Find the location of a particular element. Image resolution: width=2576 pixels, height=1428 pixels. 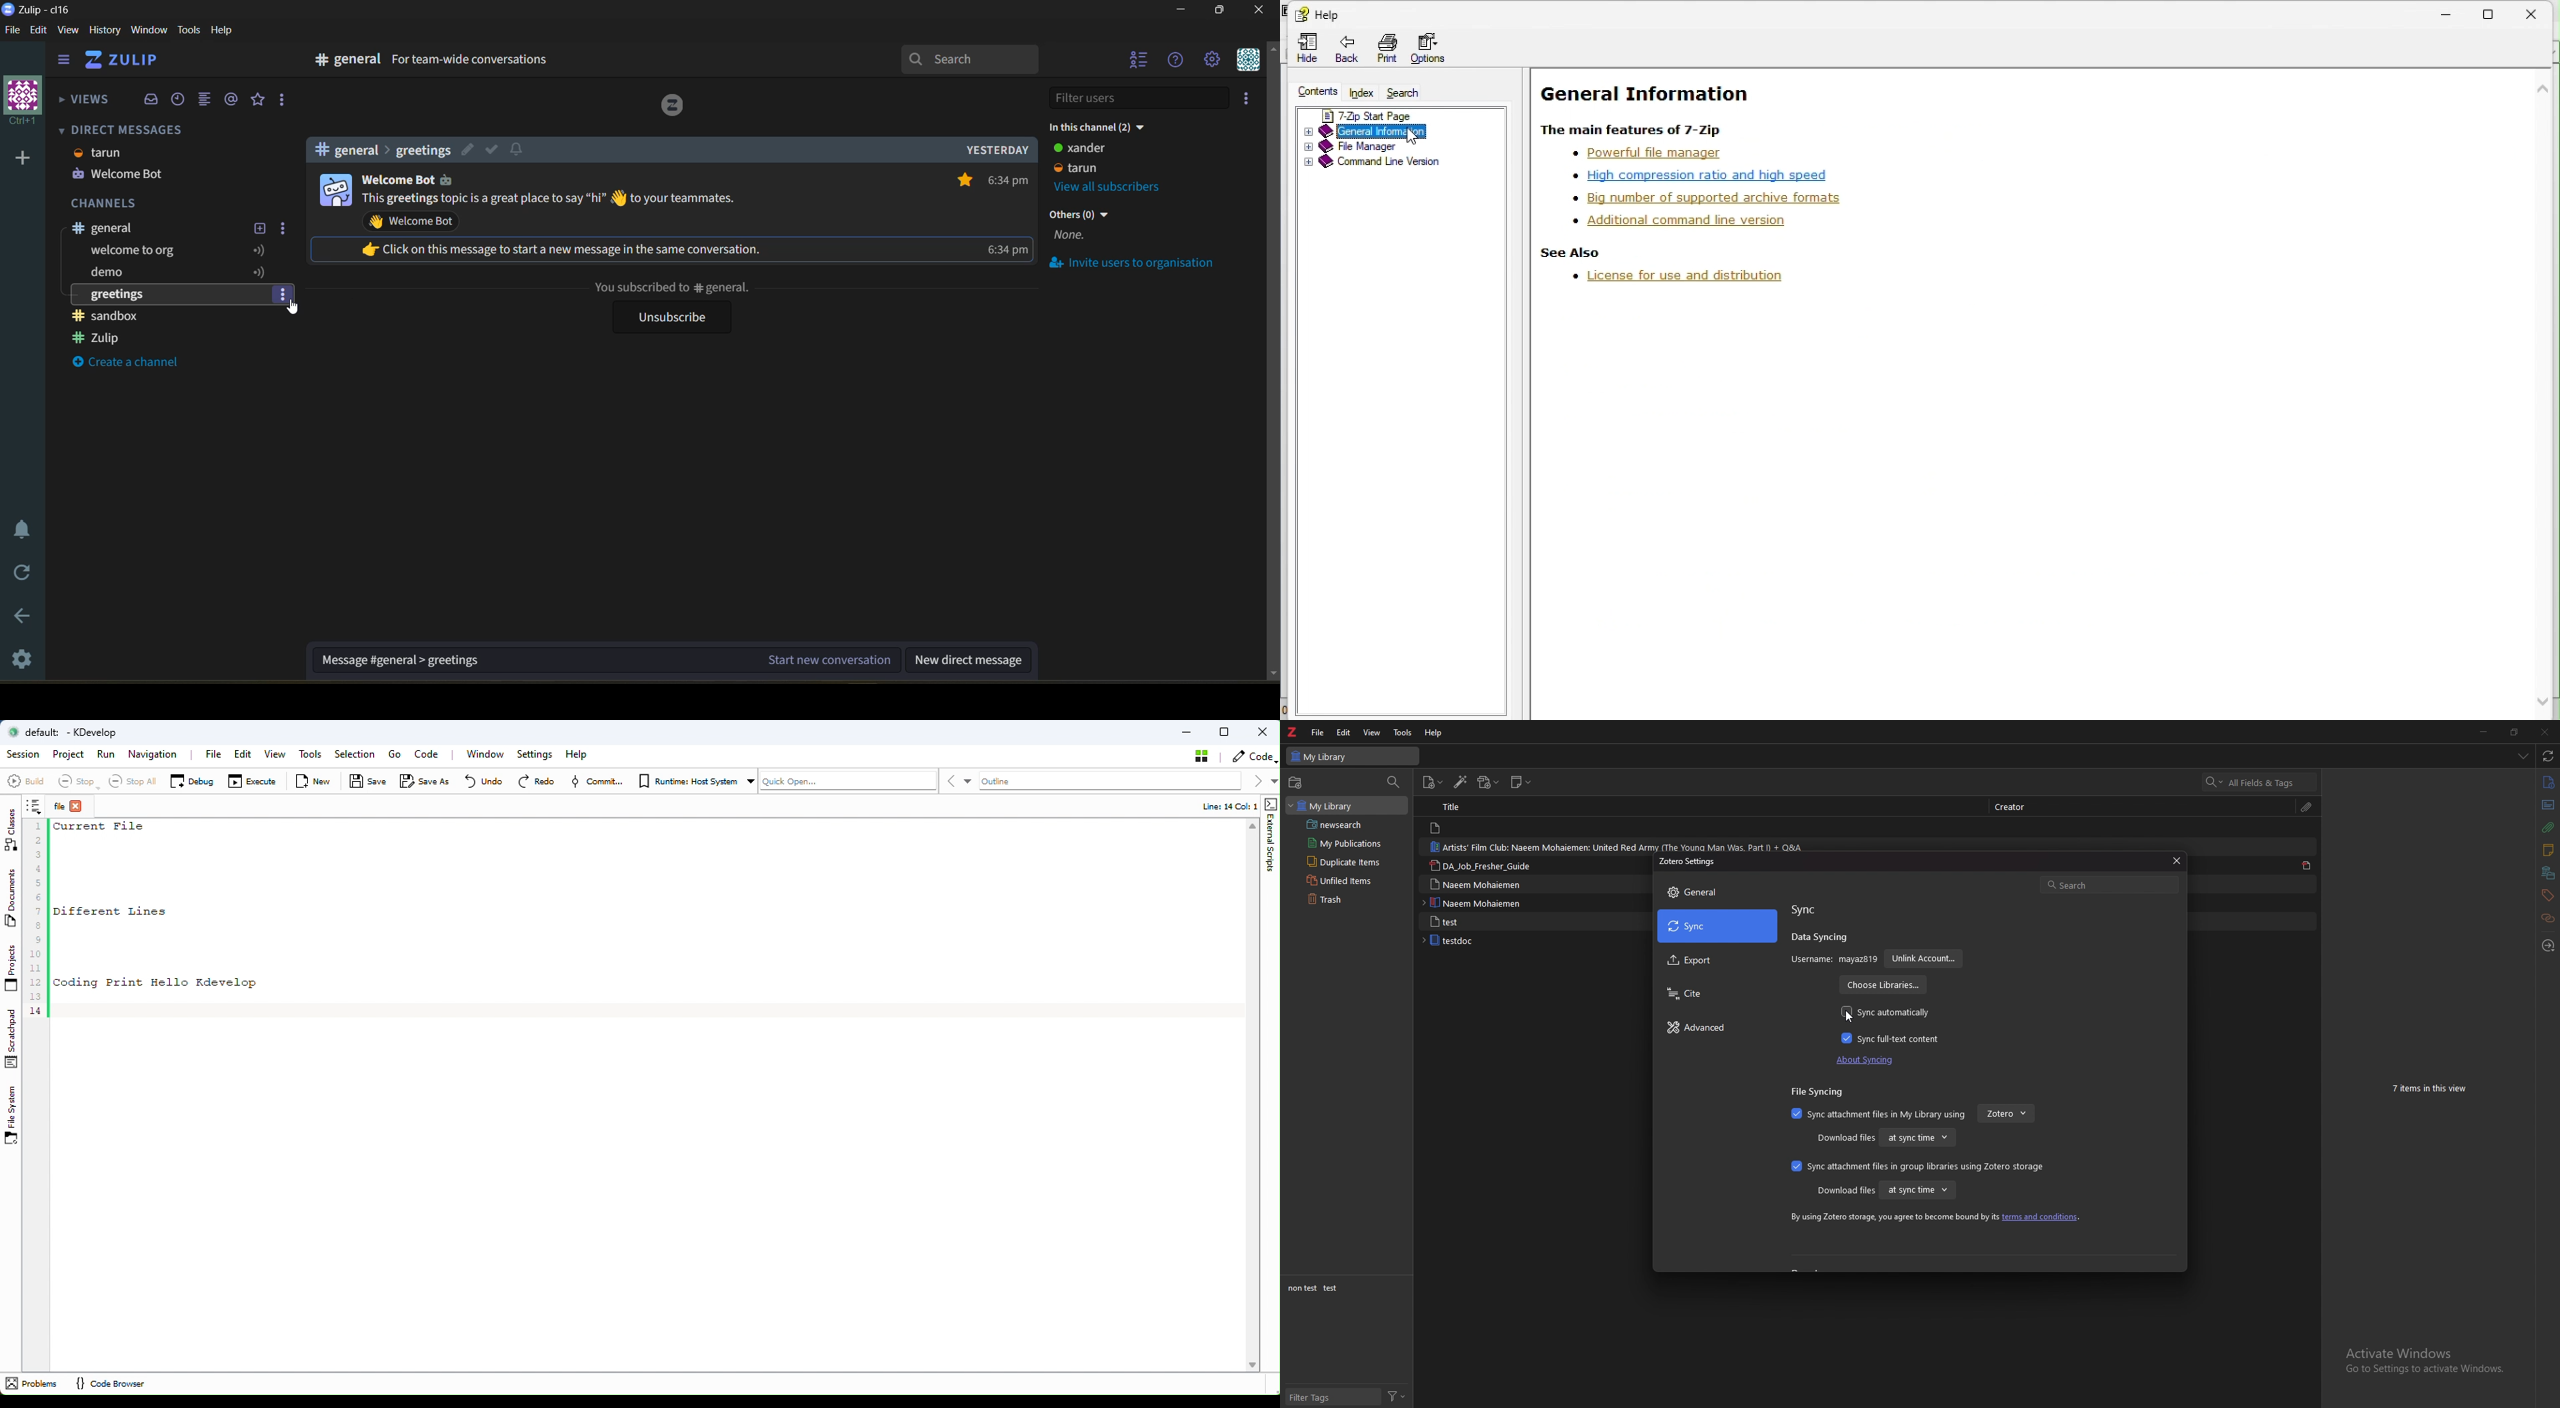

notes is located at coordinates (2547, 850).